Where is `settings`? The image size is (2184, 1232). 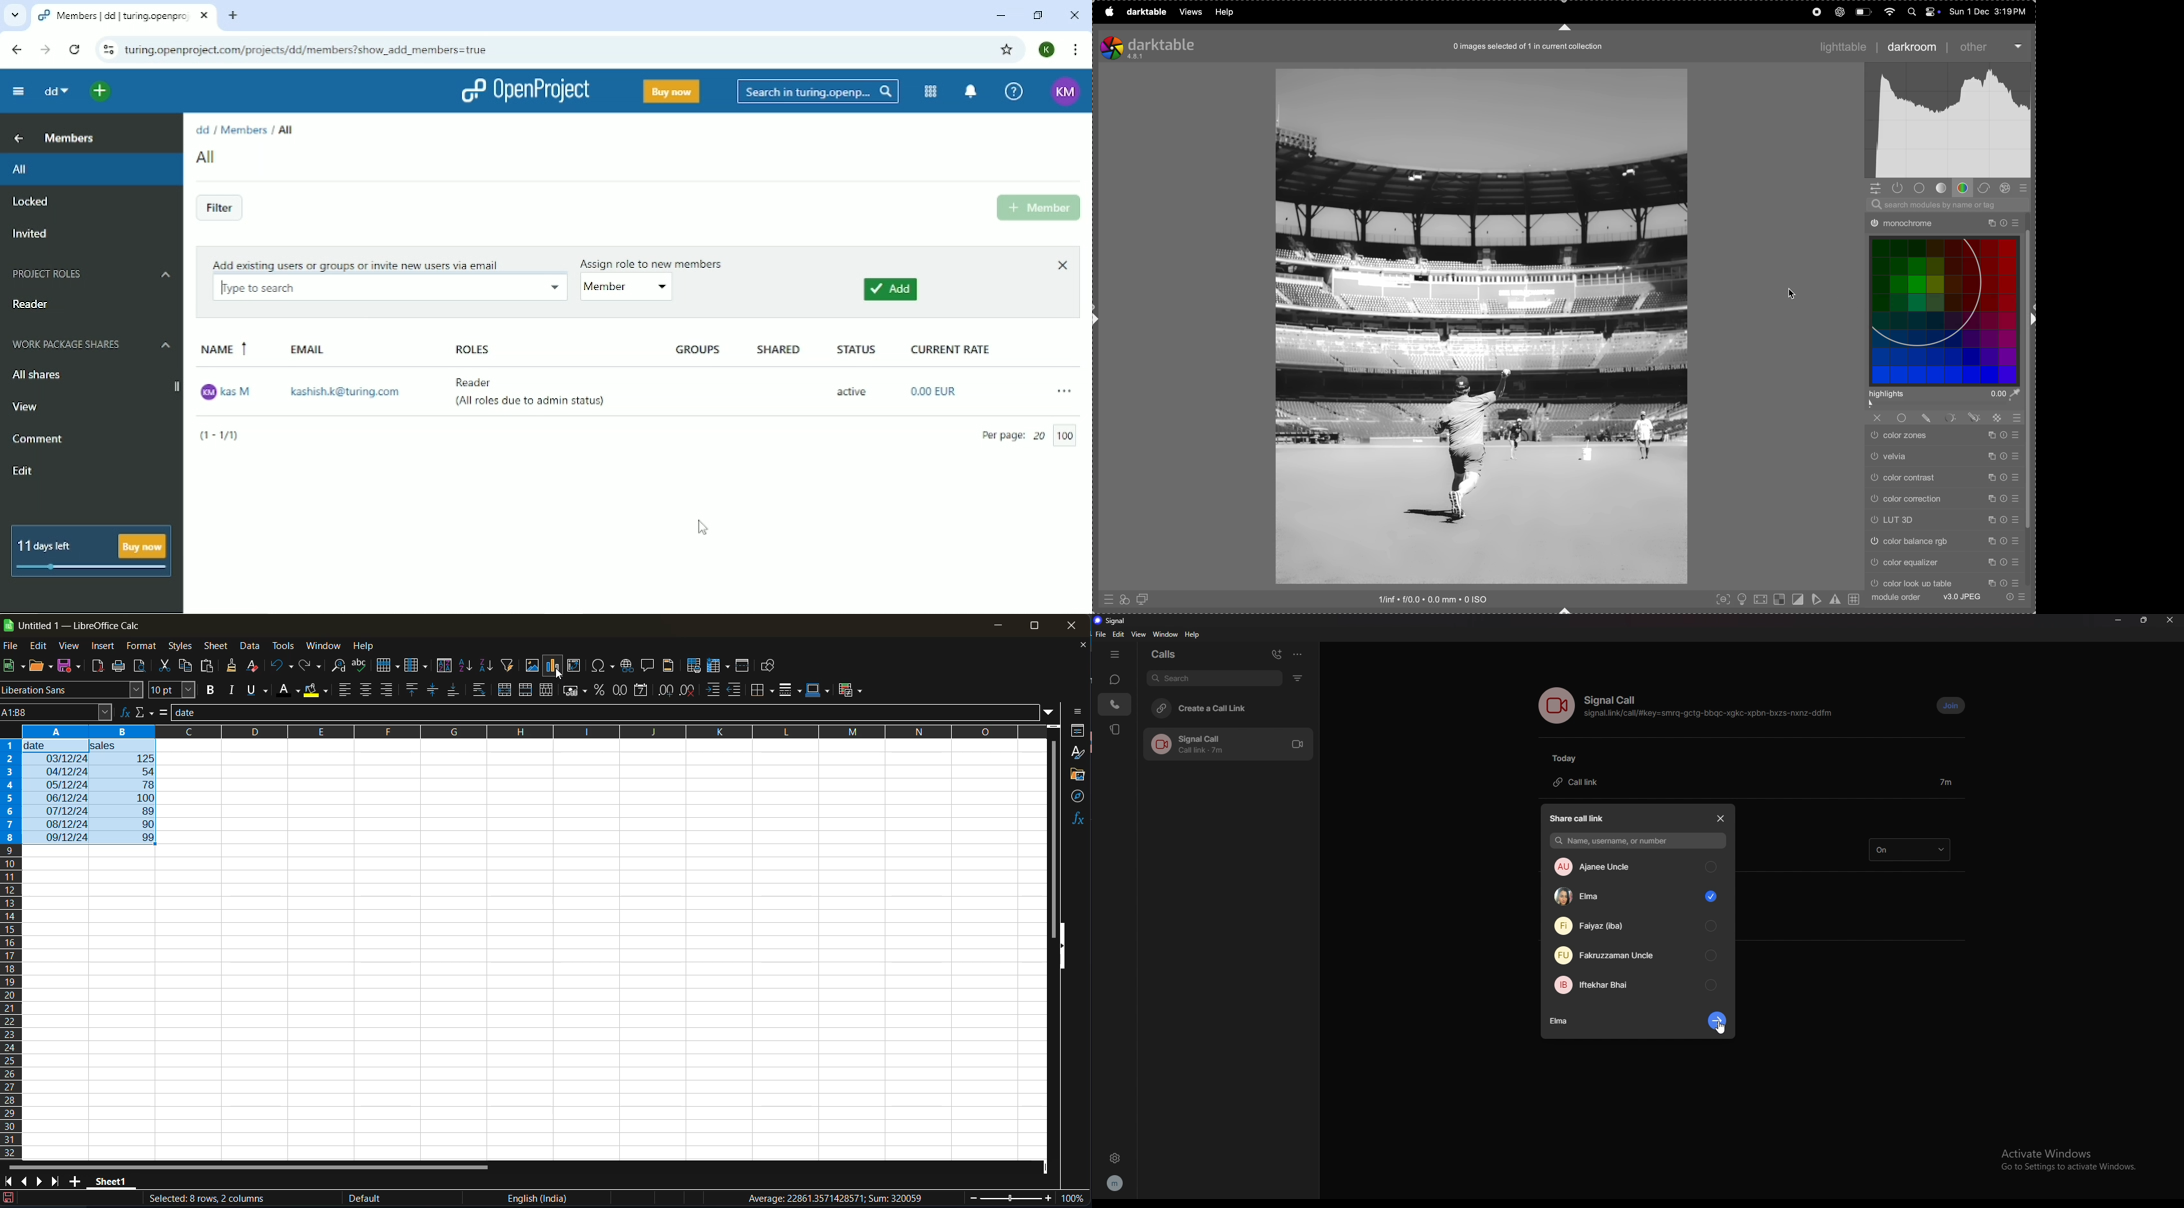
settings is located at coordinates (1114, 1158).